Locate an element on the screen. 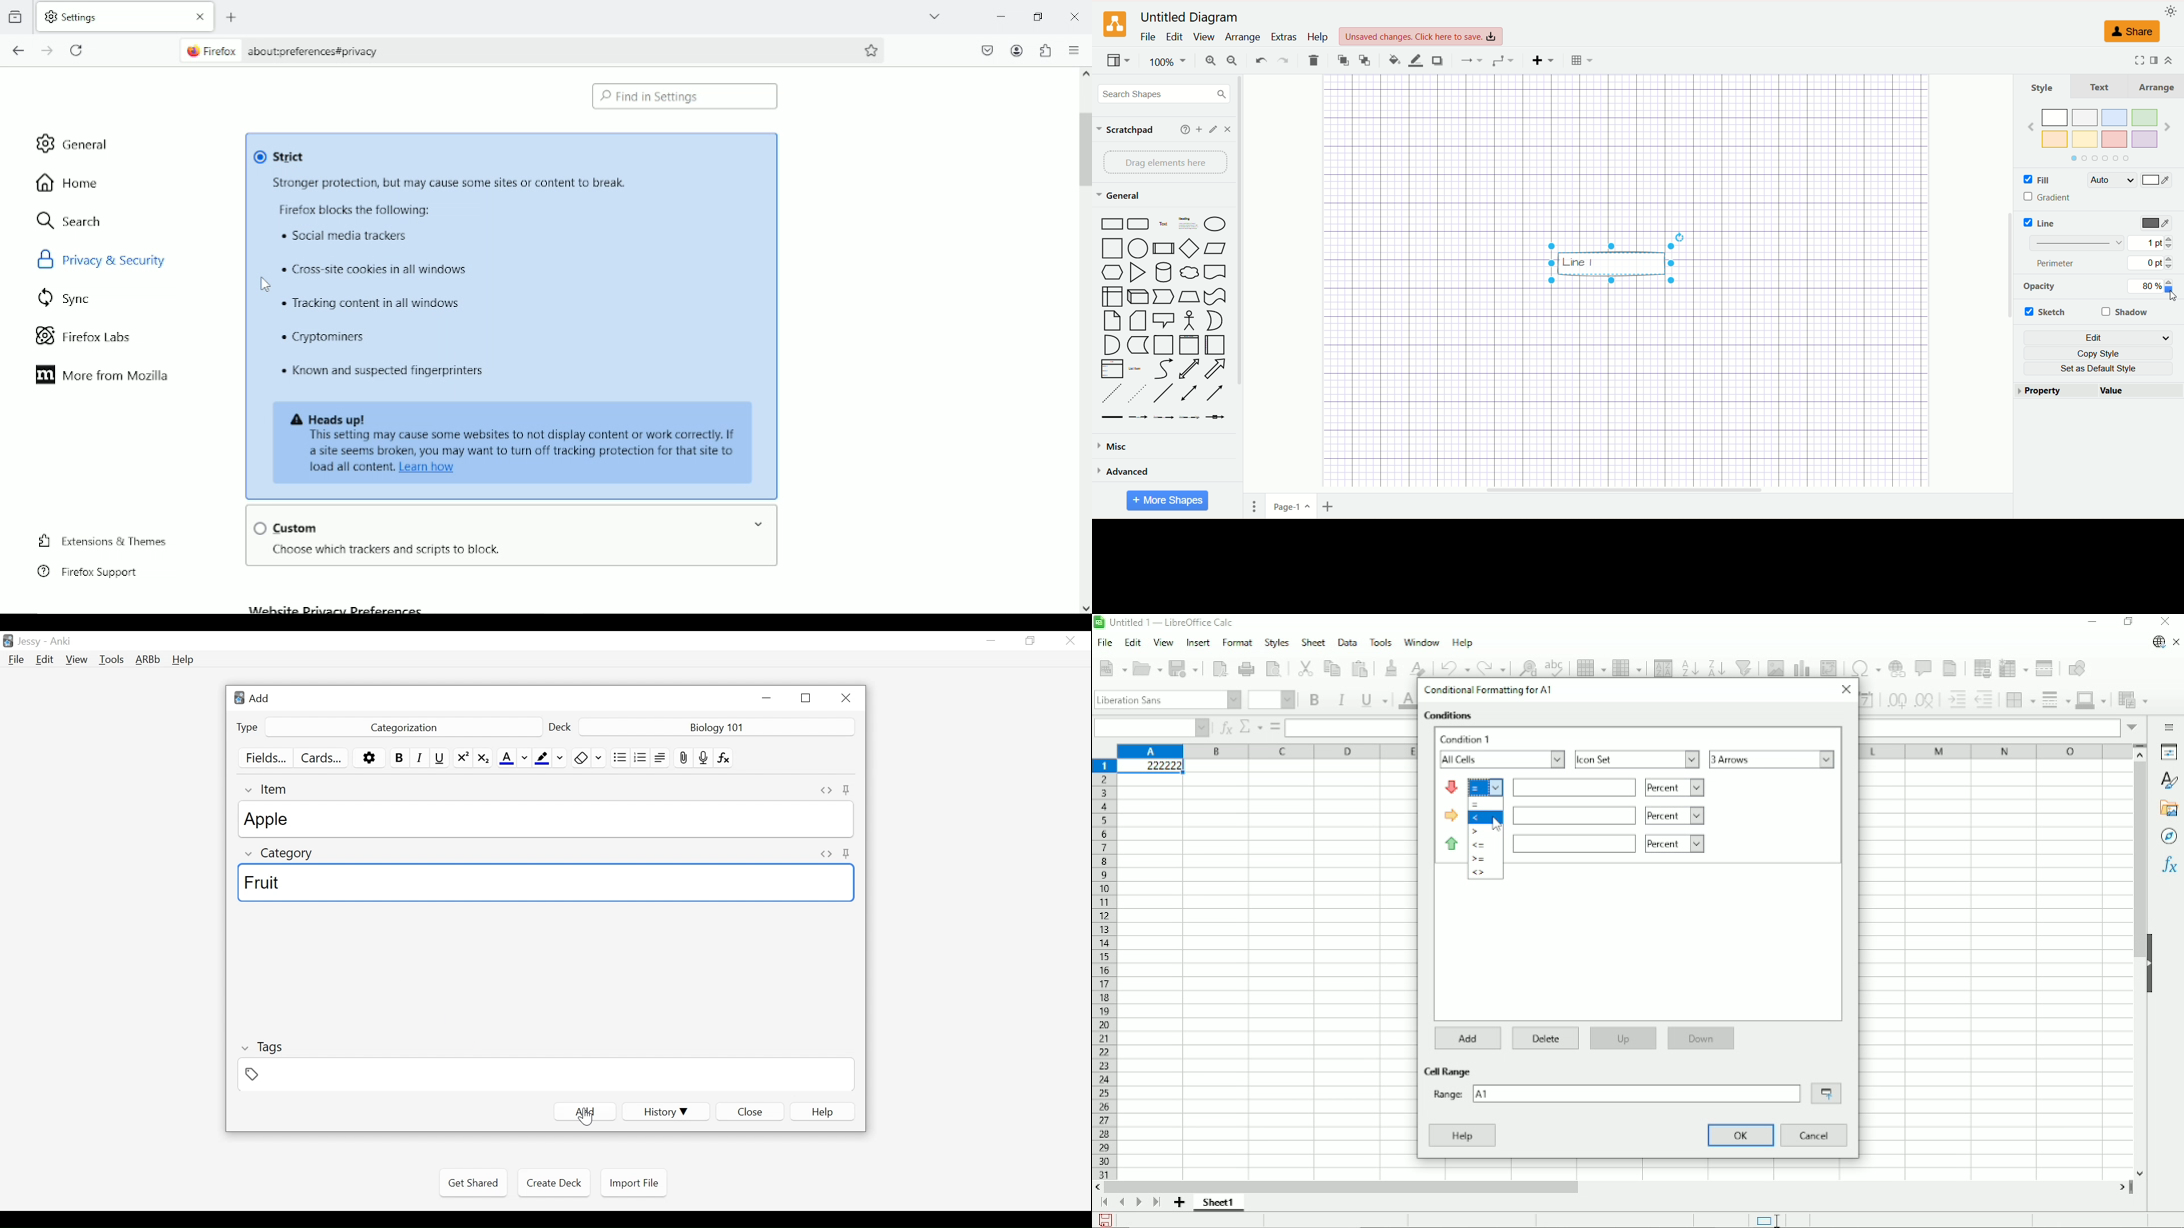 The height and width of the screenshot is (1232, 2184). Styles is located at coordinates (2171, 781).